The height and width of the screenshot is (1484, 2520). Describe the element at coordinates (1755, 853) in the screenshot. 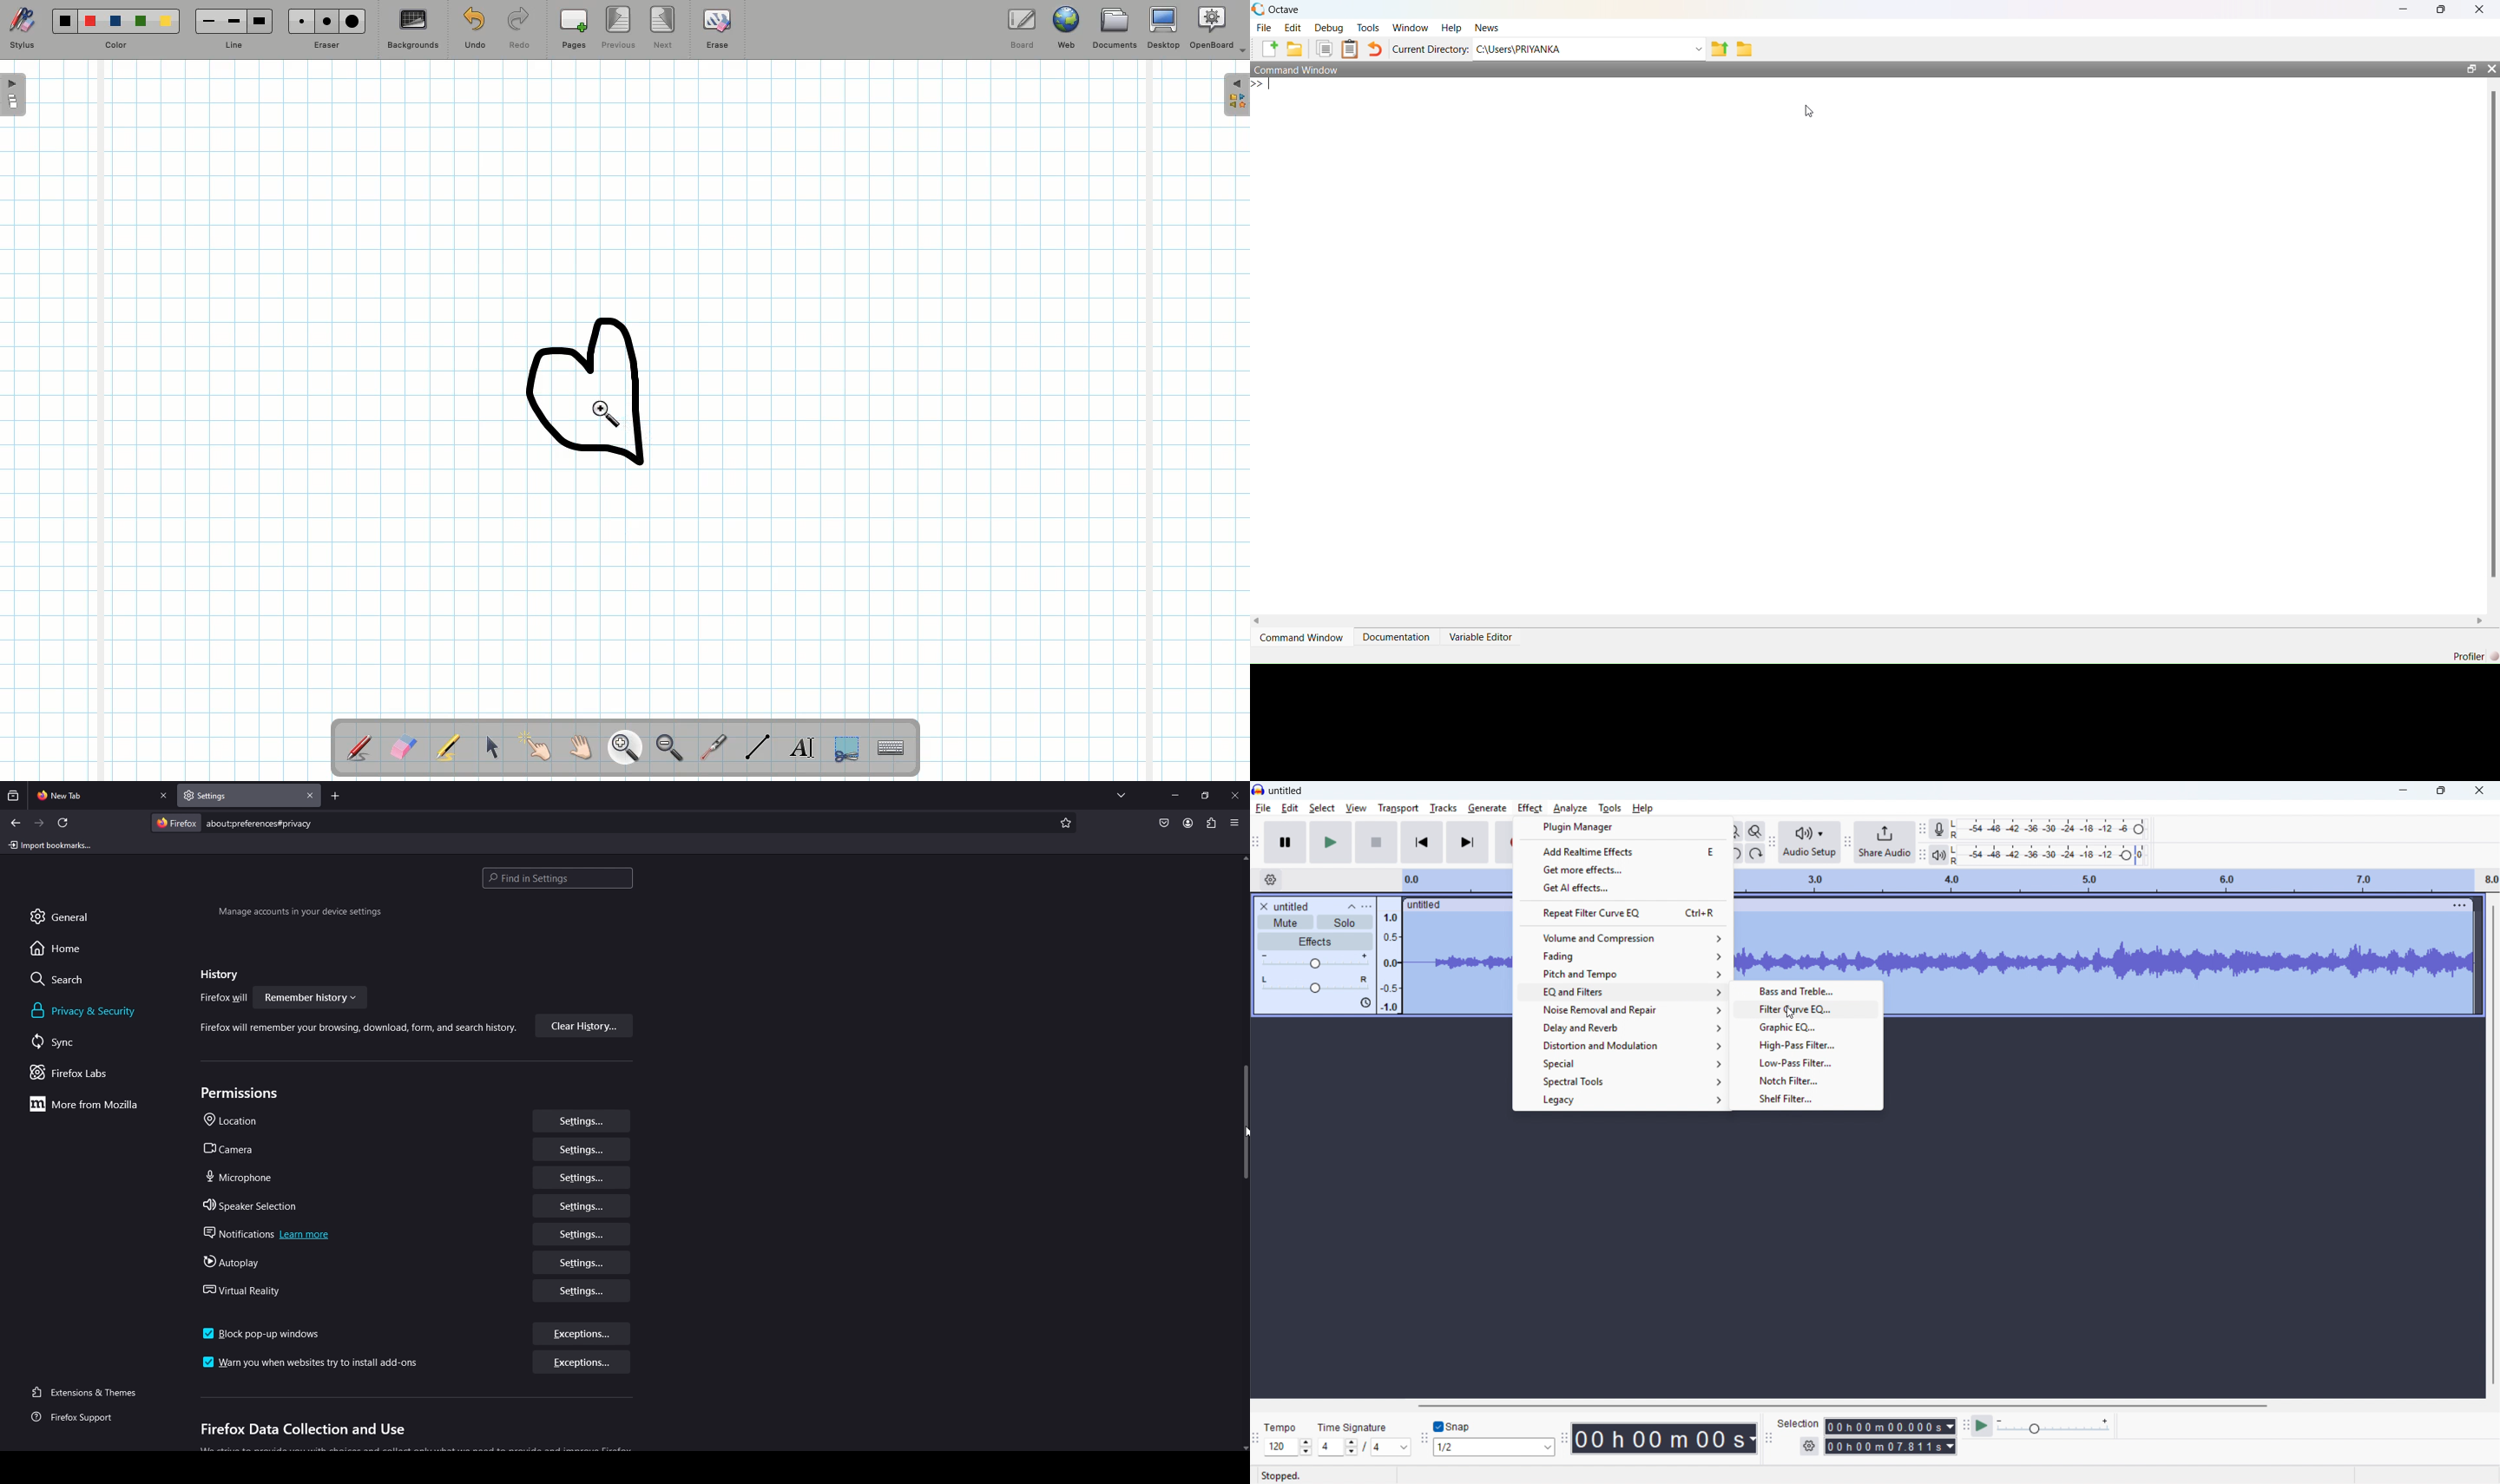

I see `Re-do ` at that location.